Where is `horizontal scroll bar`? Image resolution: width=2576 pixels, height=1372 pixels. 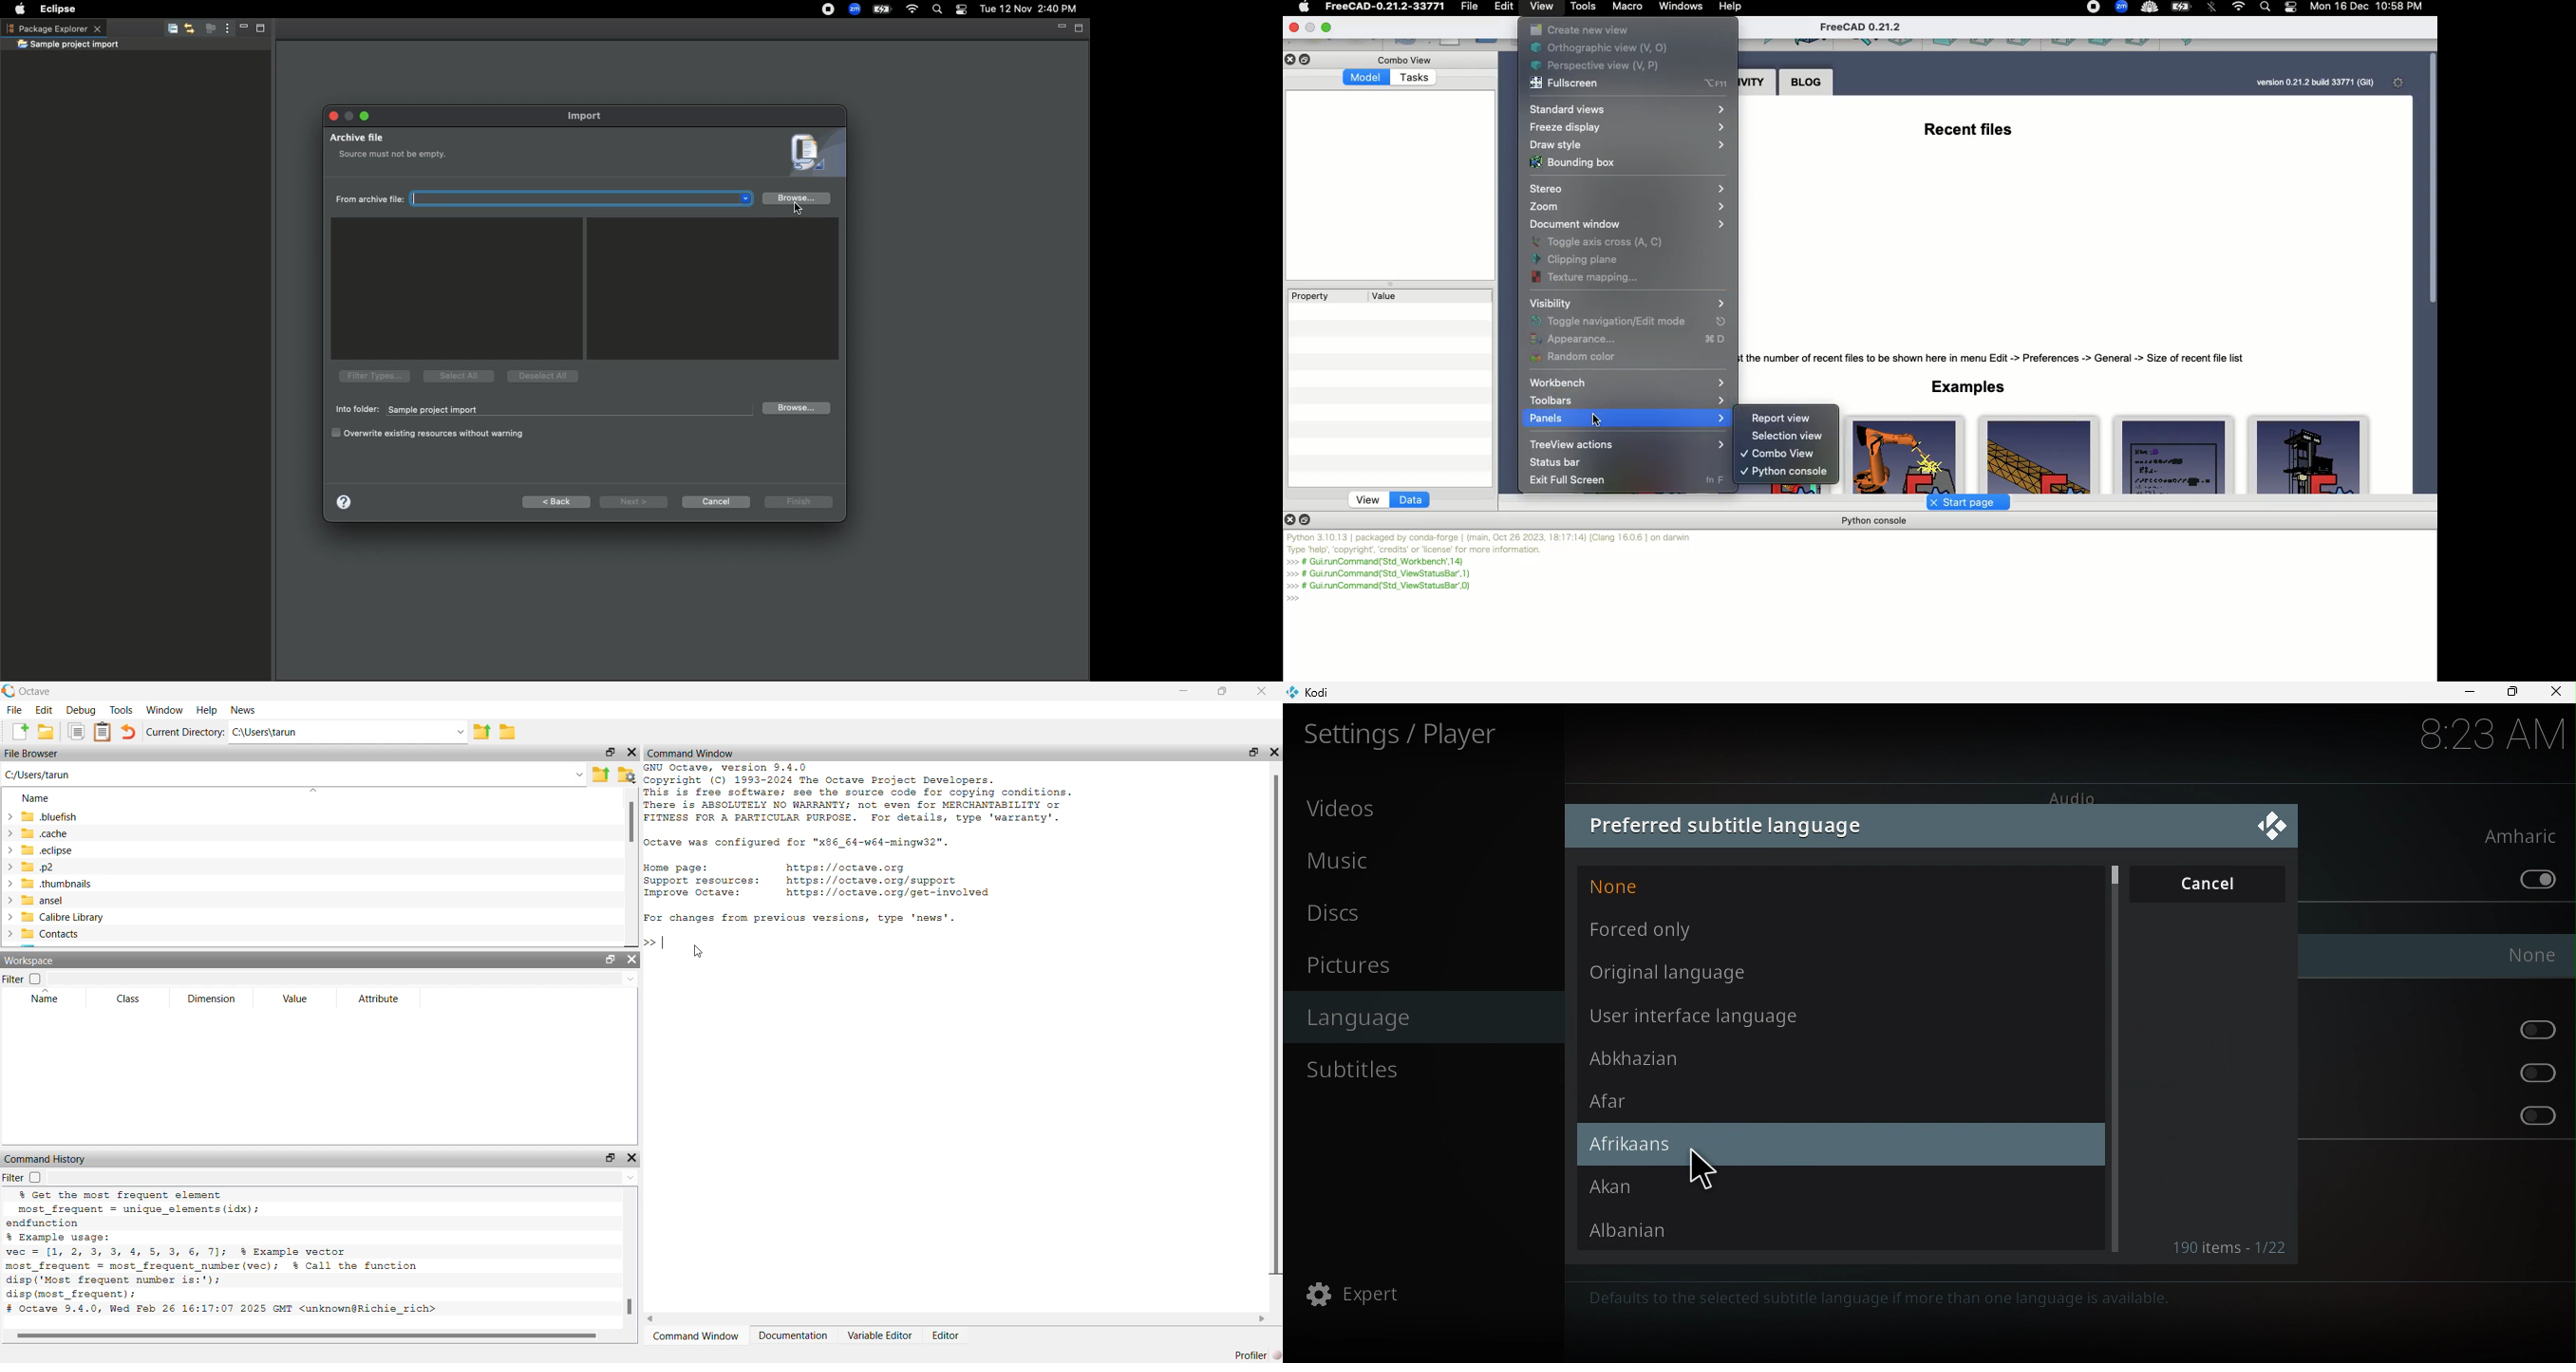
horizontal scroll bar is located at coordinates (311, 1336).